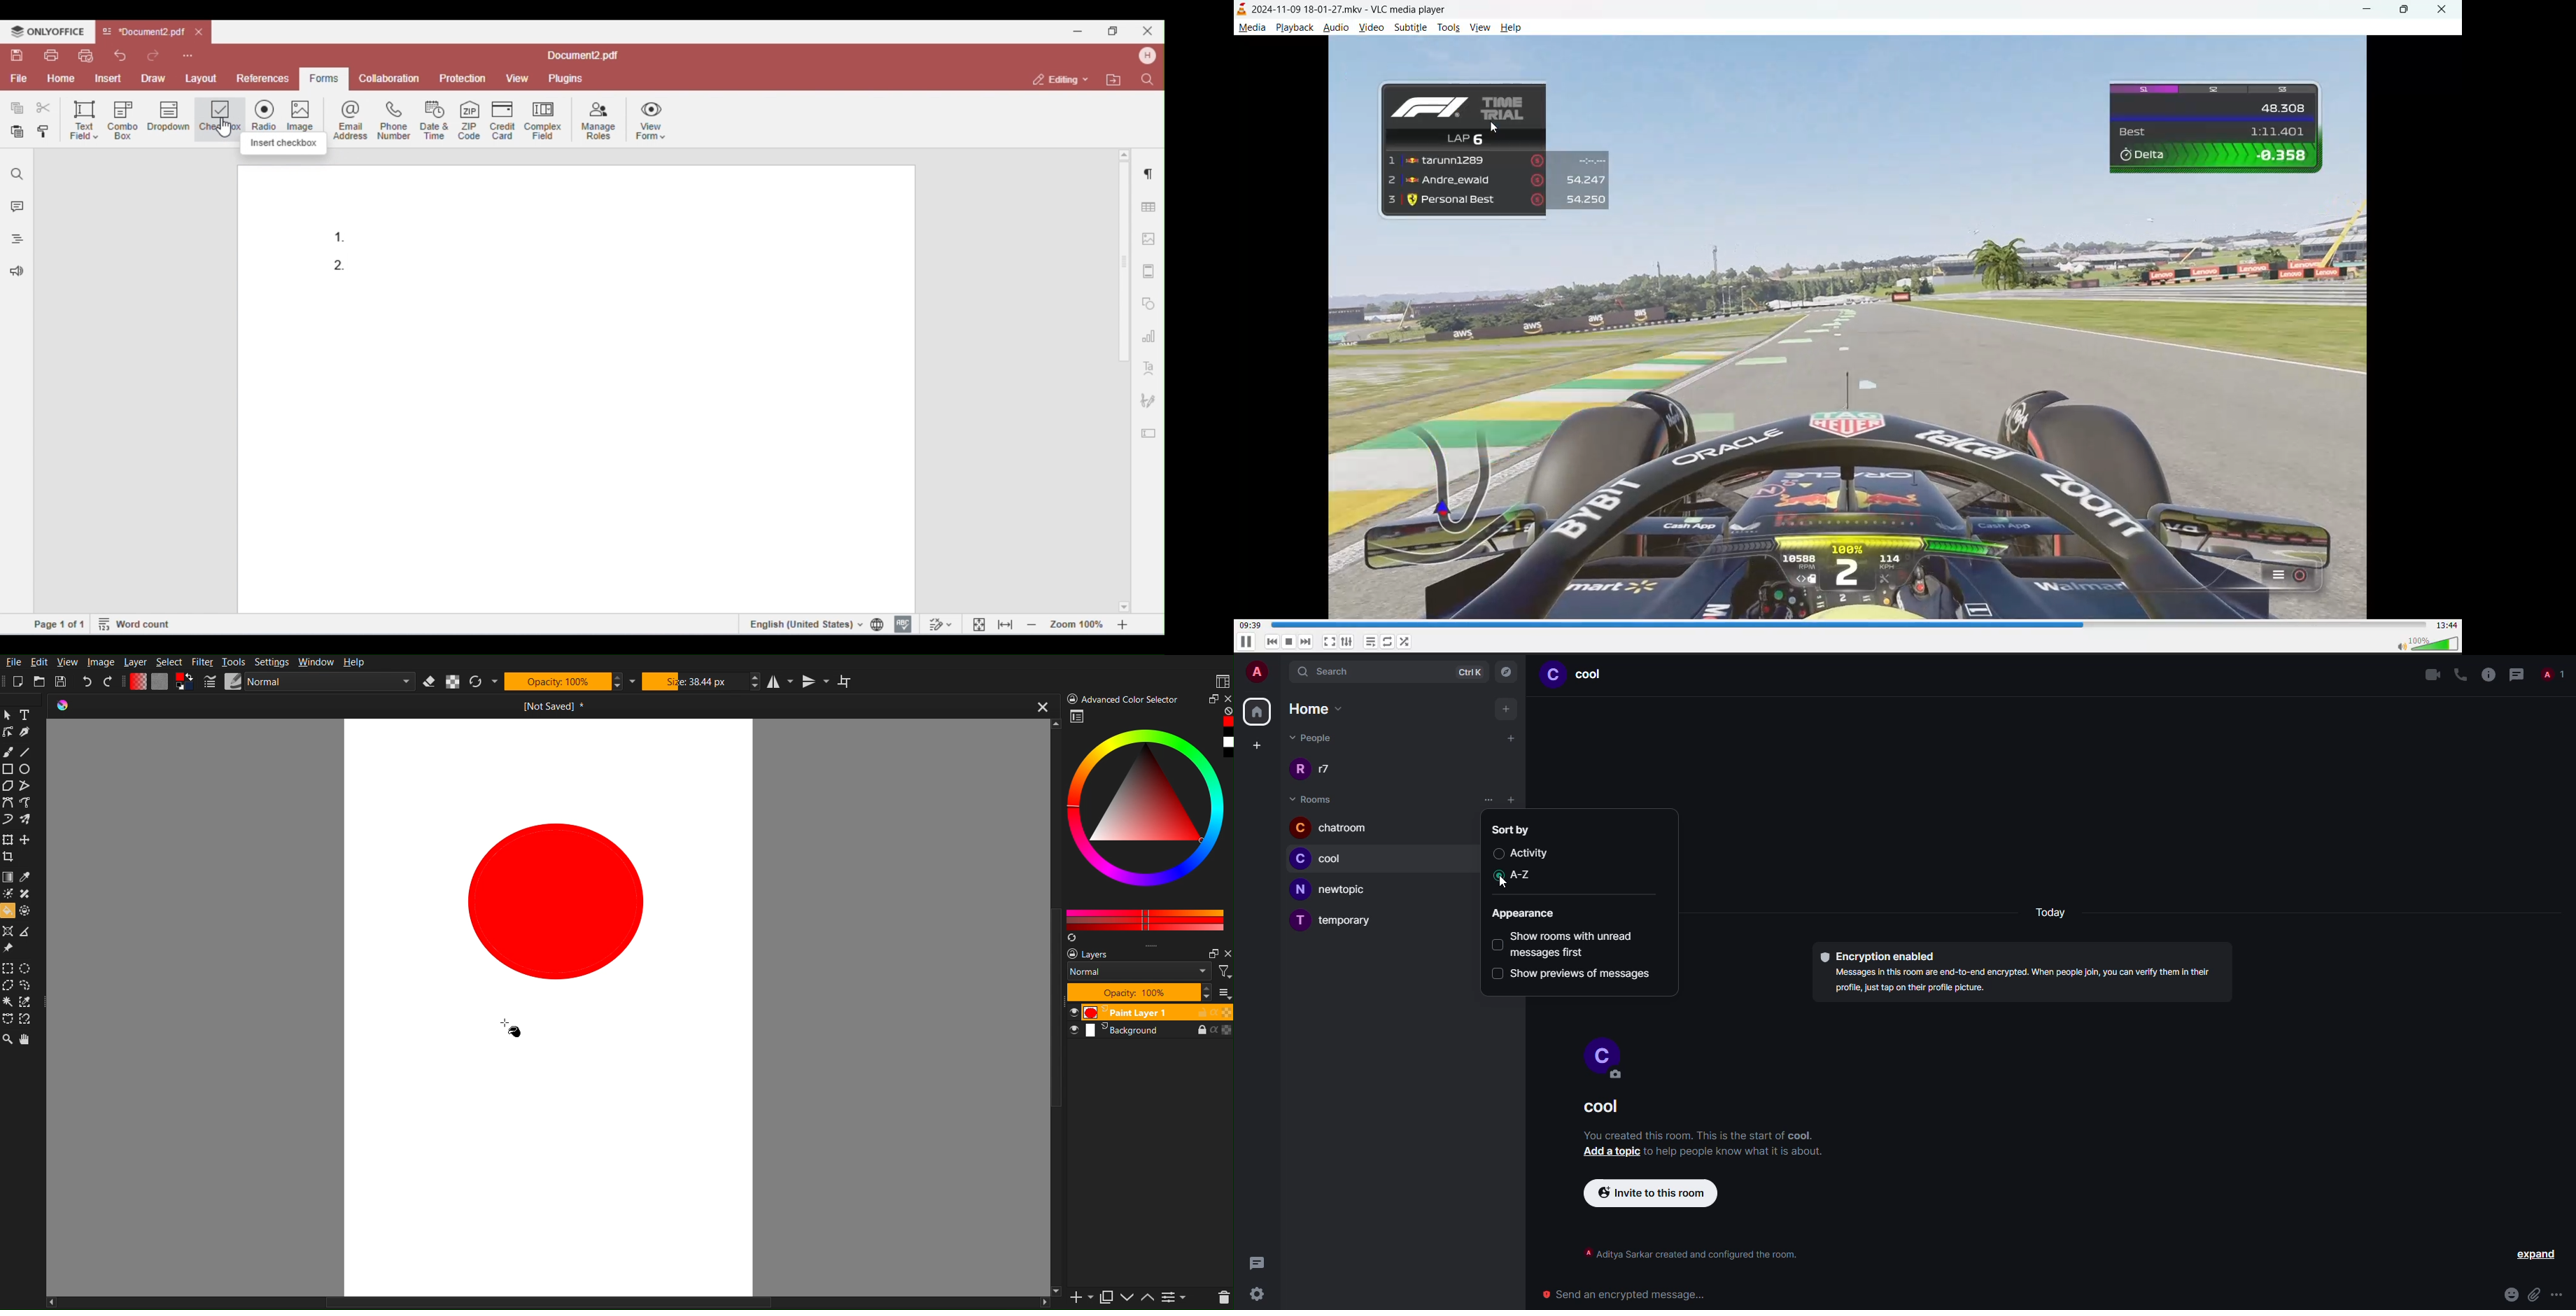 This screenshot has height=1316, width=2576. I want to click on threads, so click(2515, 674).